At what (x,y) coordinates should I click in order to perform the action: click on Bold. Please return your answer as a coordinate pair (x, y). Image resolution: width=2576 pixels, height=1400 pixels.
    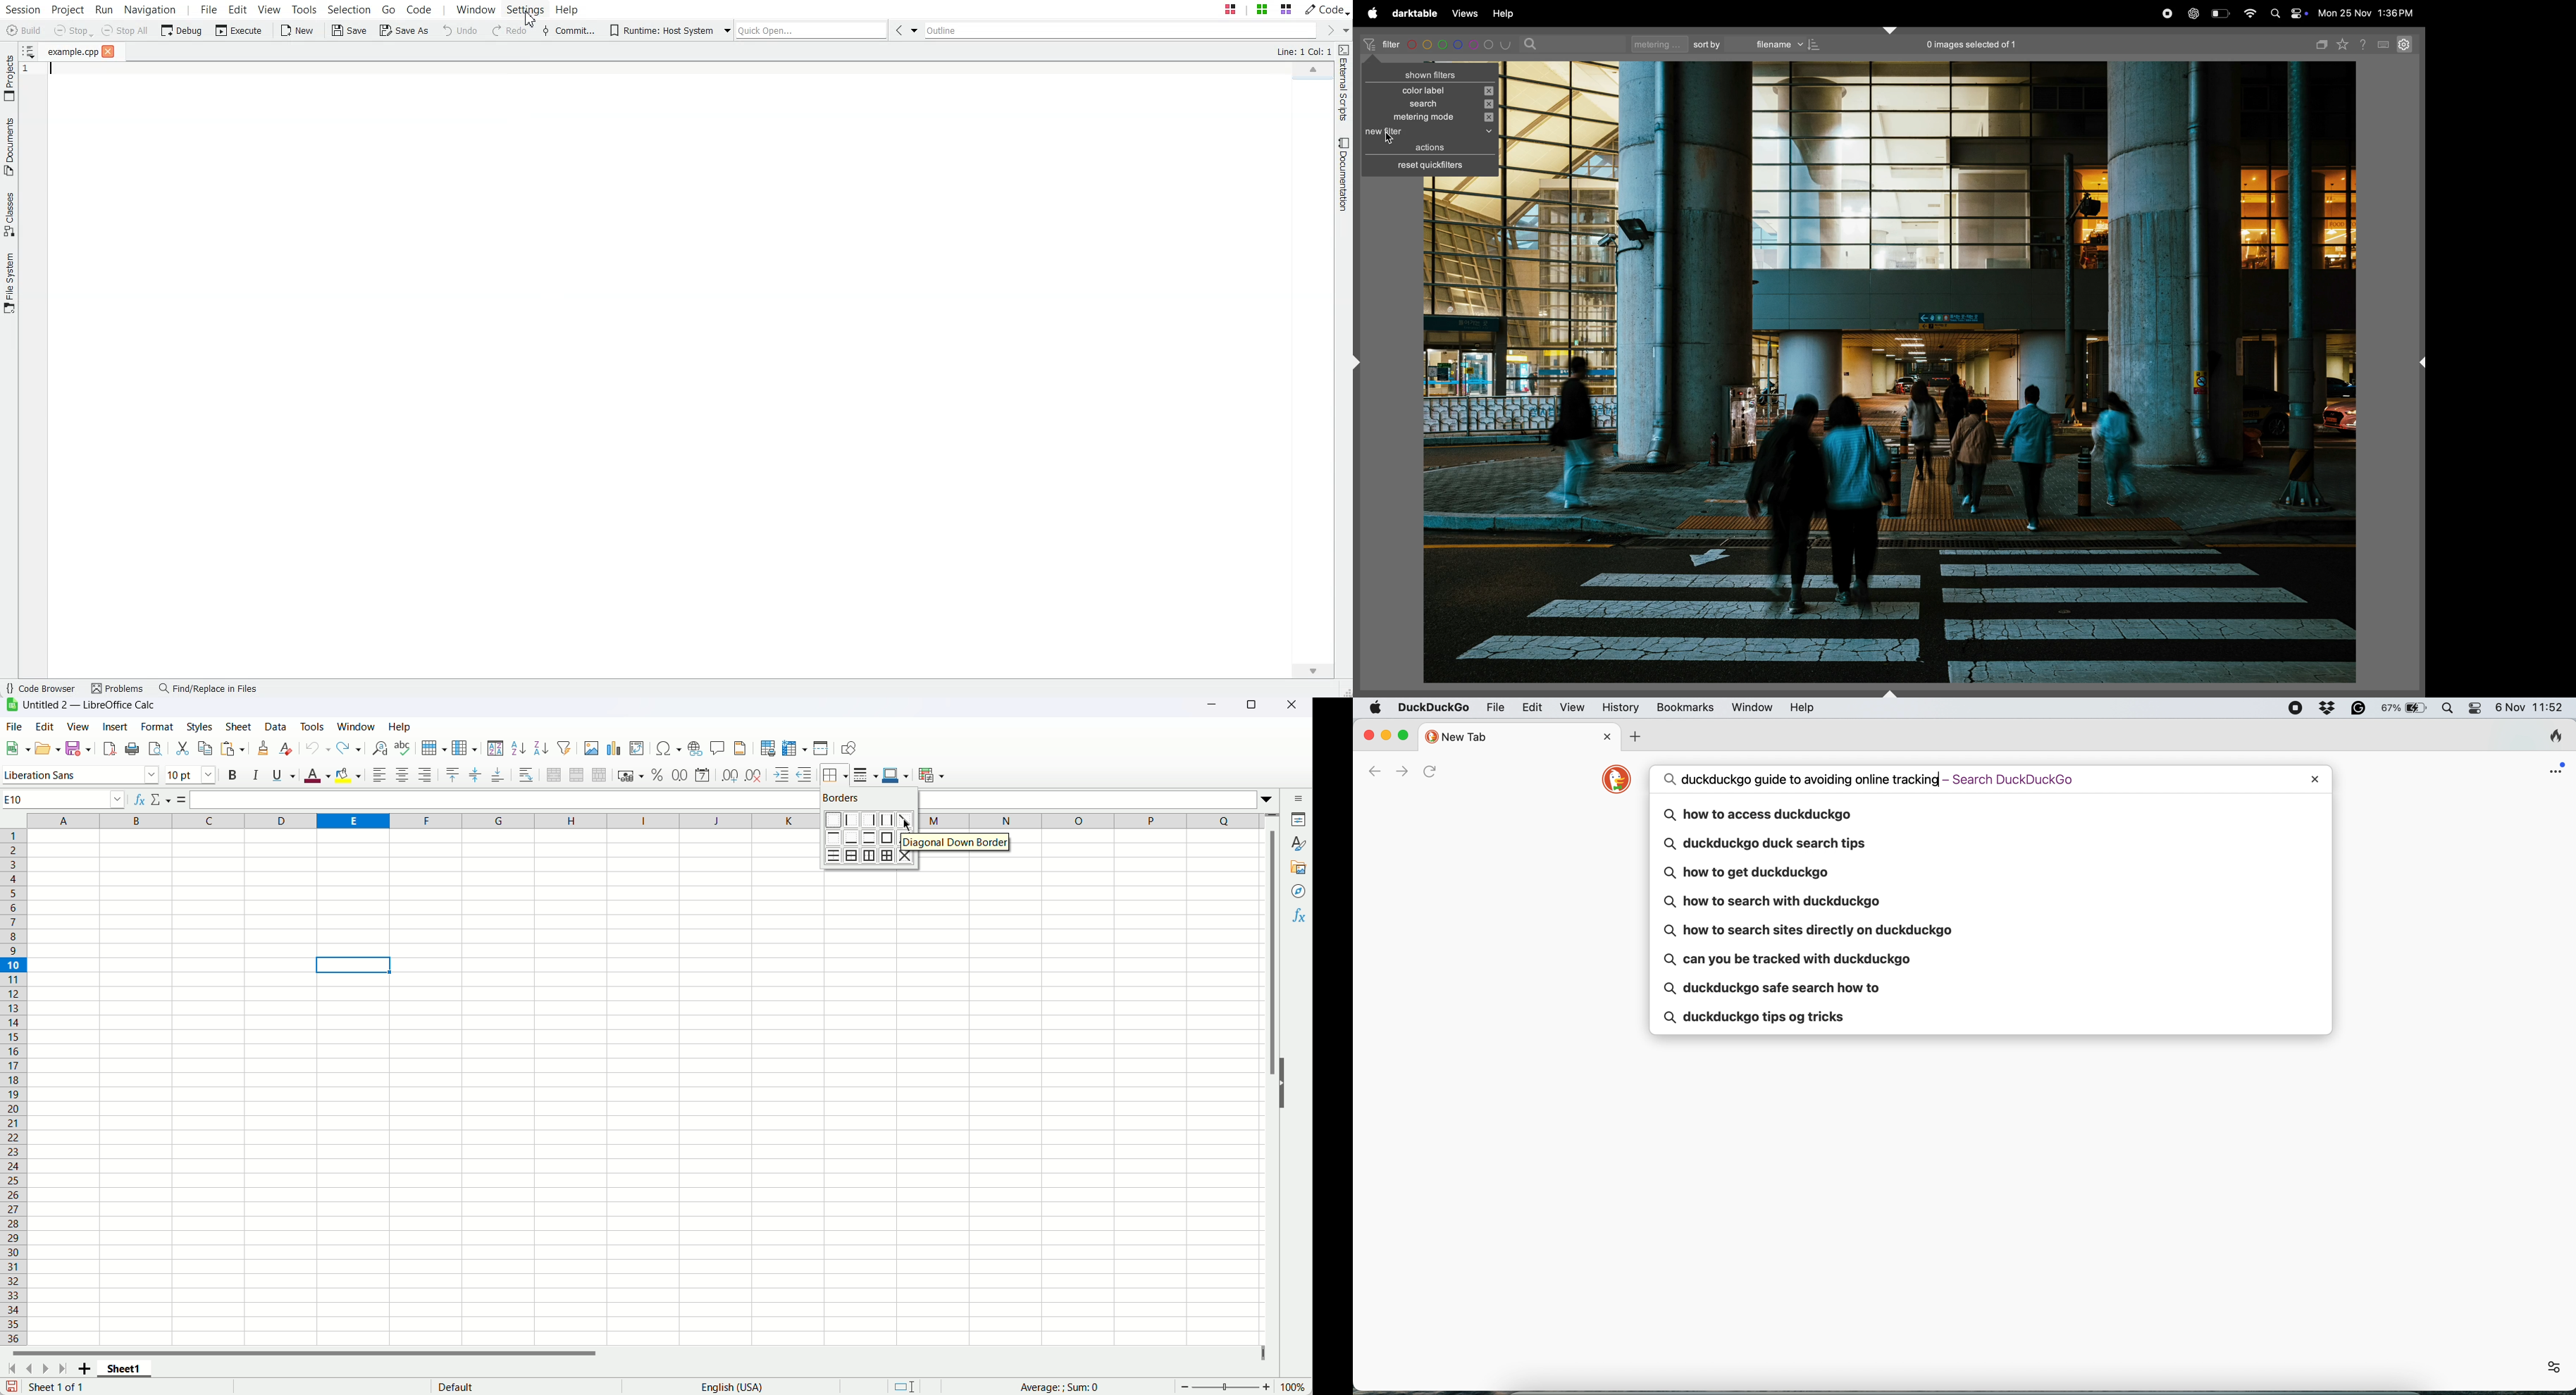
    Looking at the image, I should click on (233, 776).